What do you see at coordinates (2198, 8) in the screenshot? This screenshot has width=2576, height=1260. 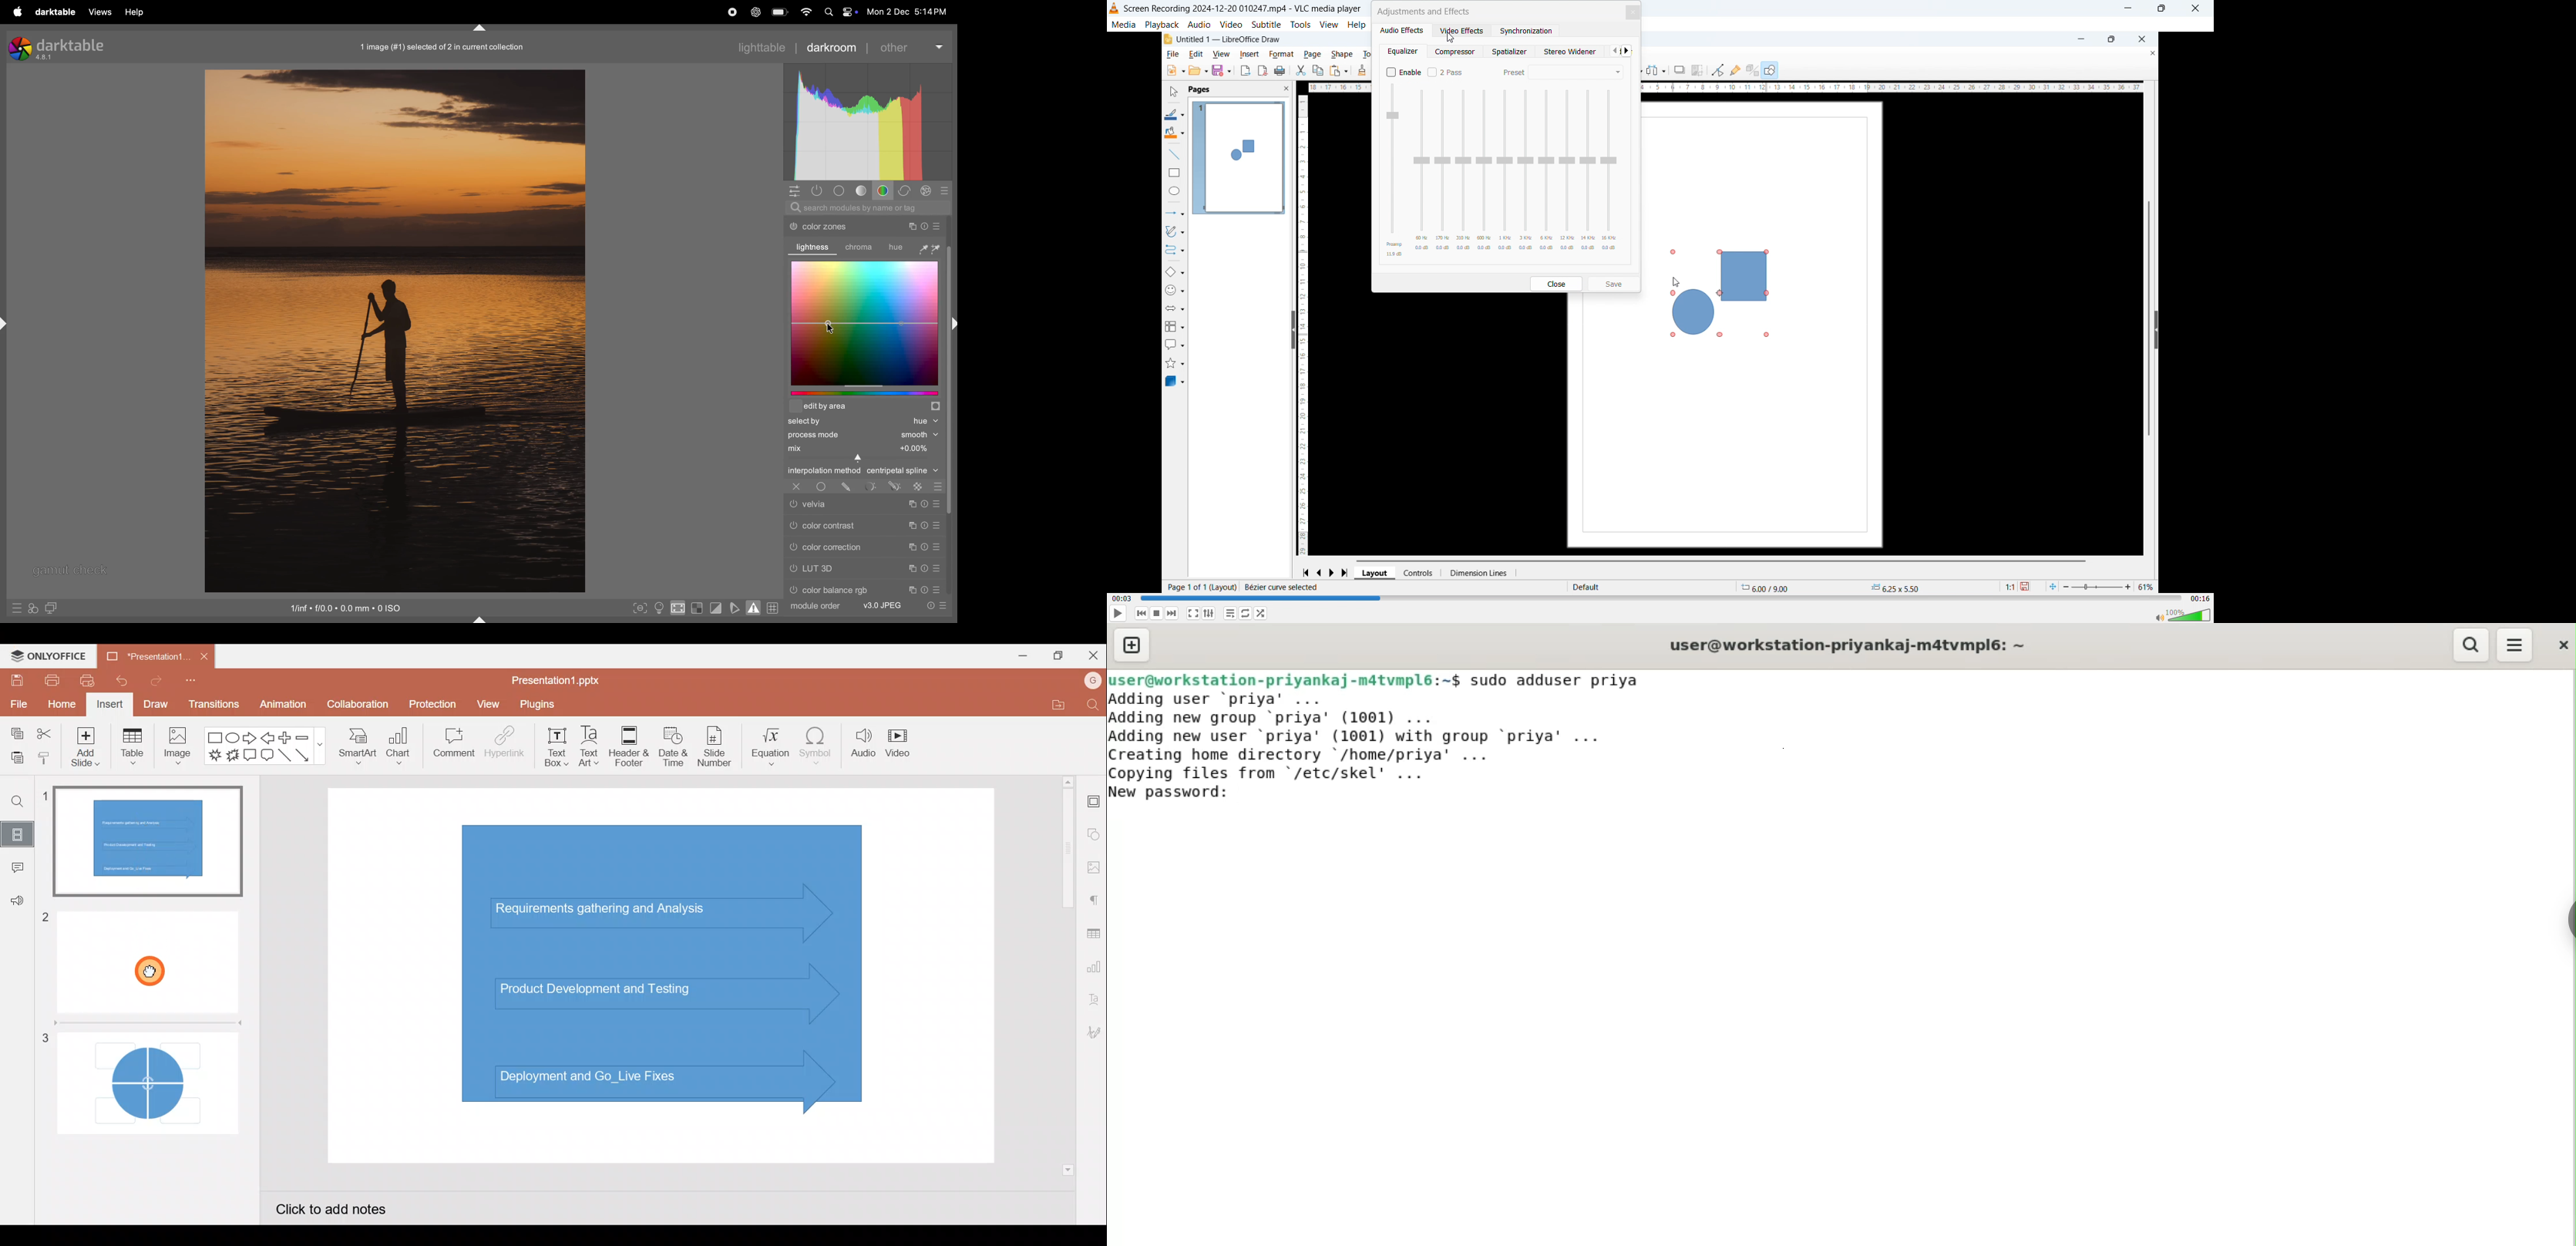 I see `Close` at bounding box center [2198, 8].